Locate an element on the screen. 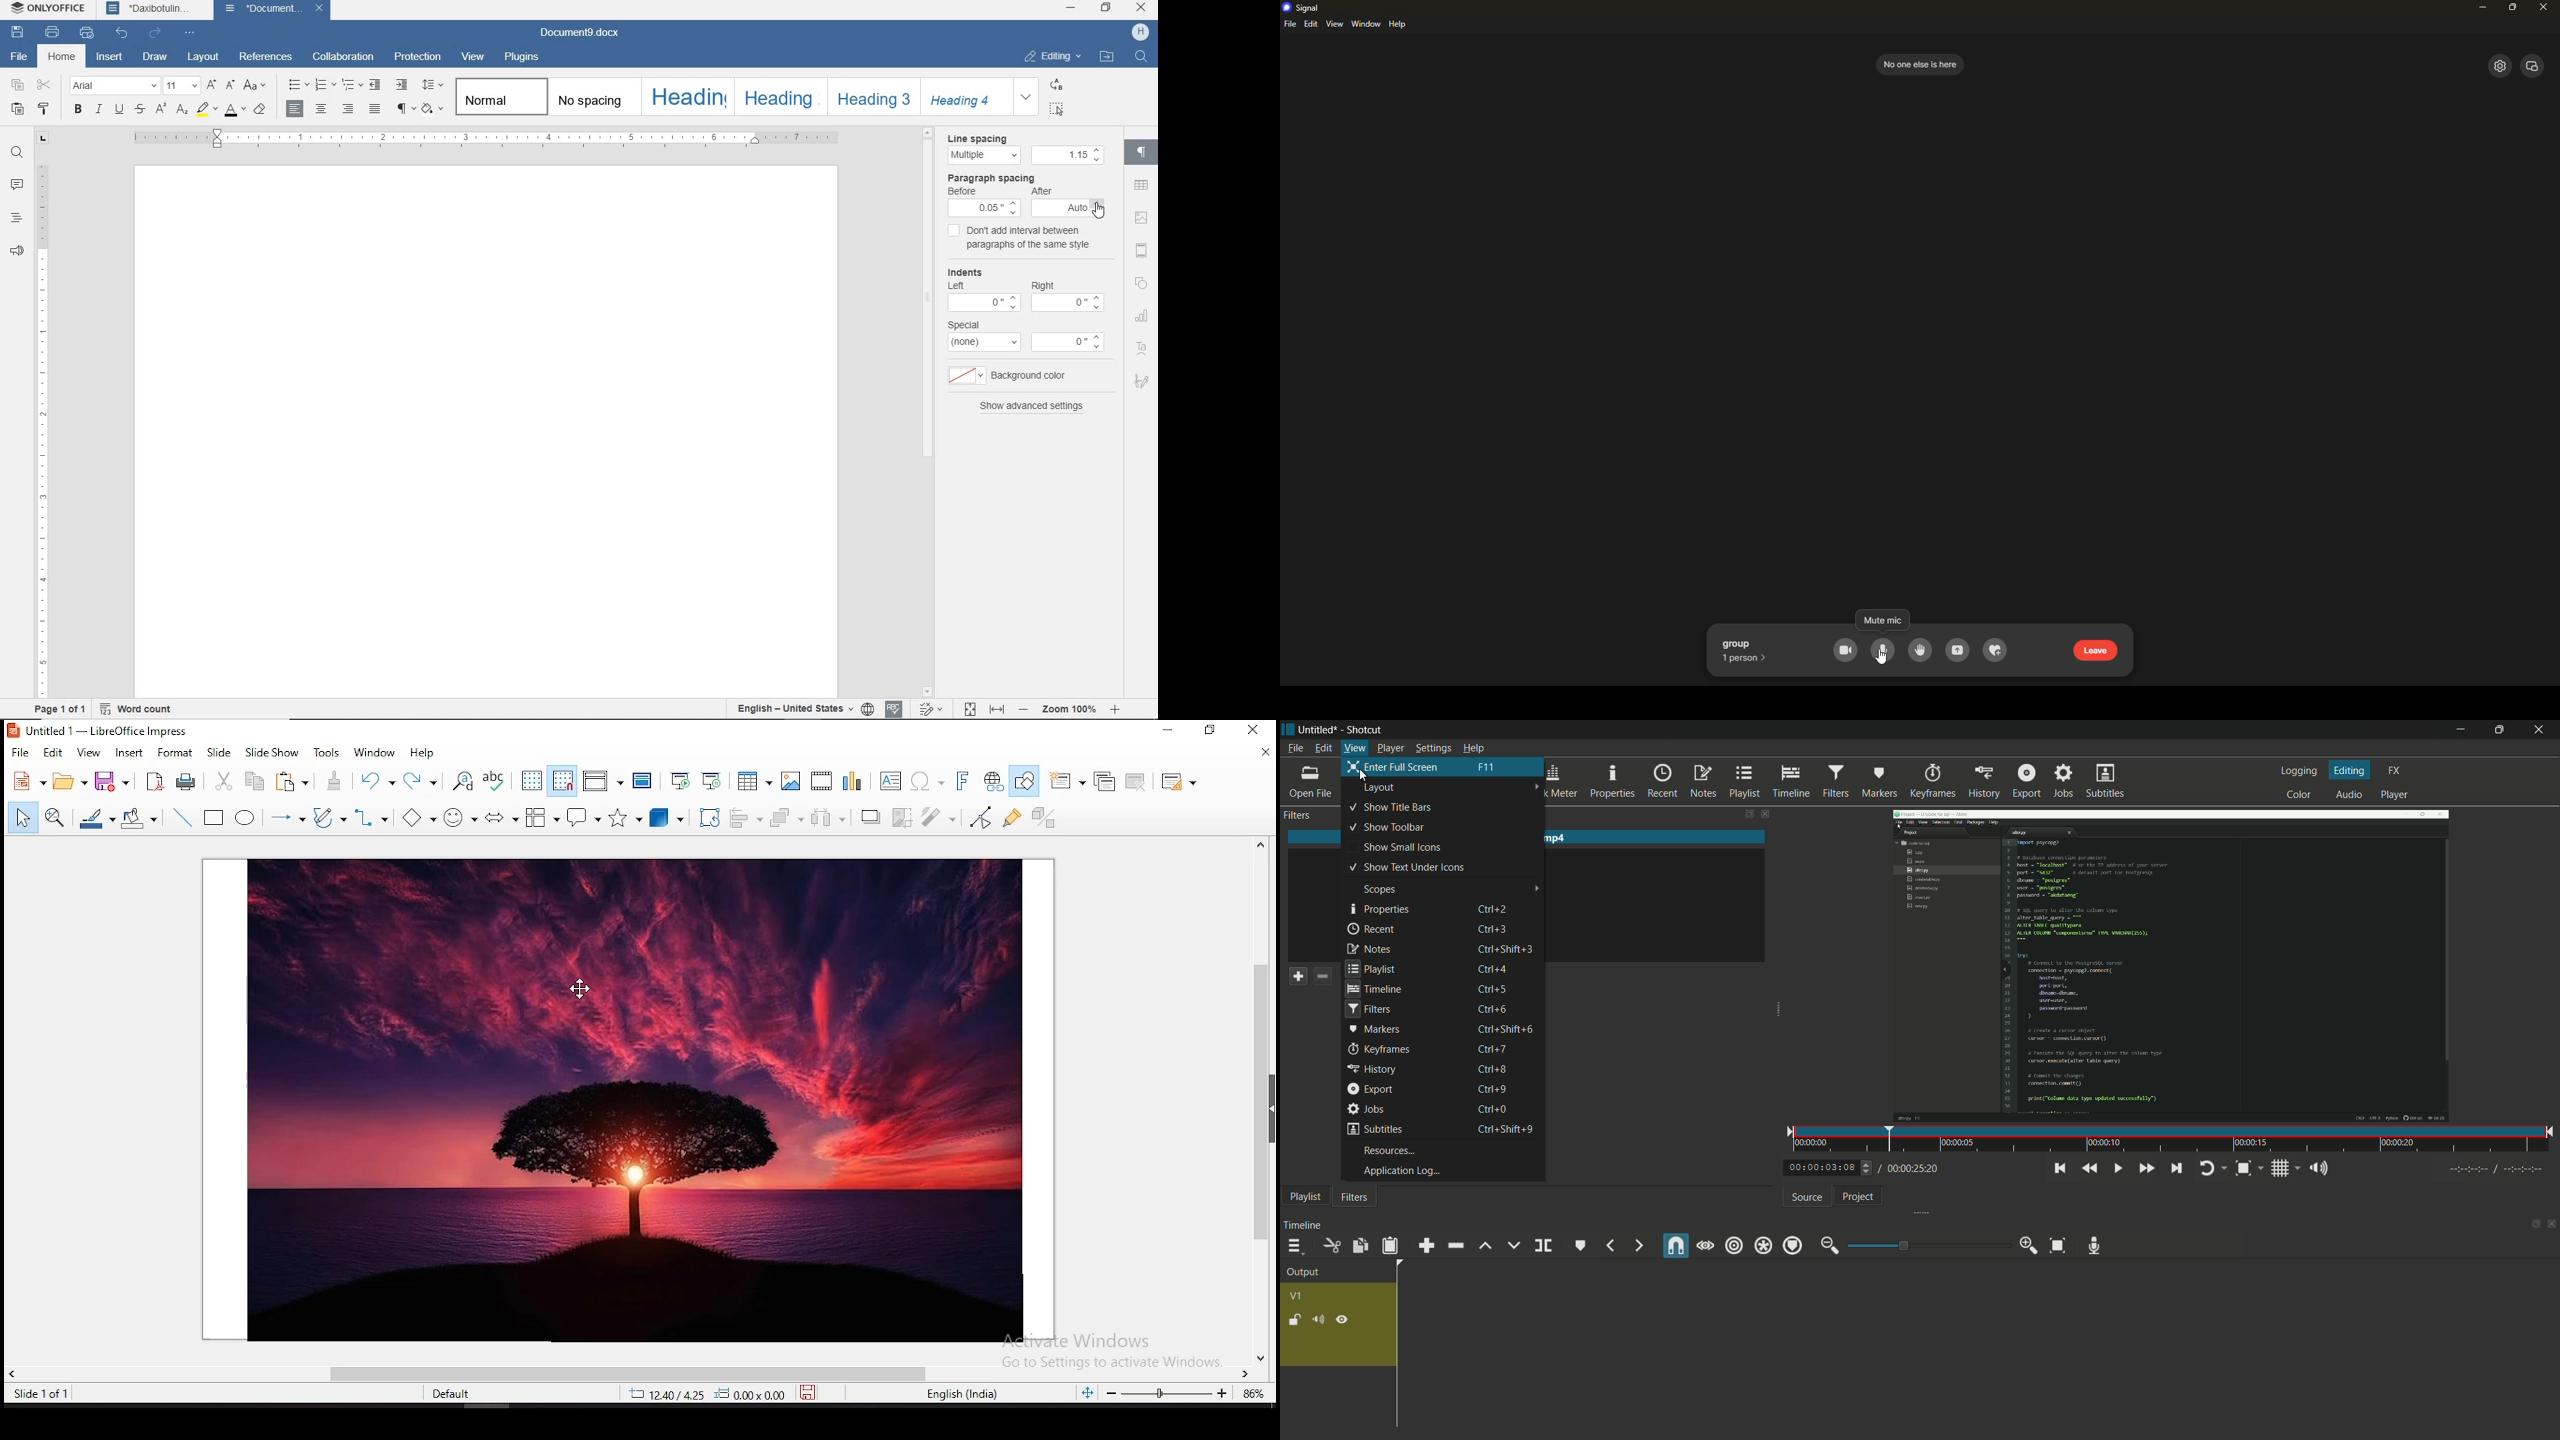 The height and width of the screenshot is (1456, 2576). slide is located at coordinates (220, 752).